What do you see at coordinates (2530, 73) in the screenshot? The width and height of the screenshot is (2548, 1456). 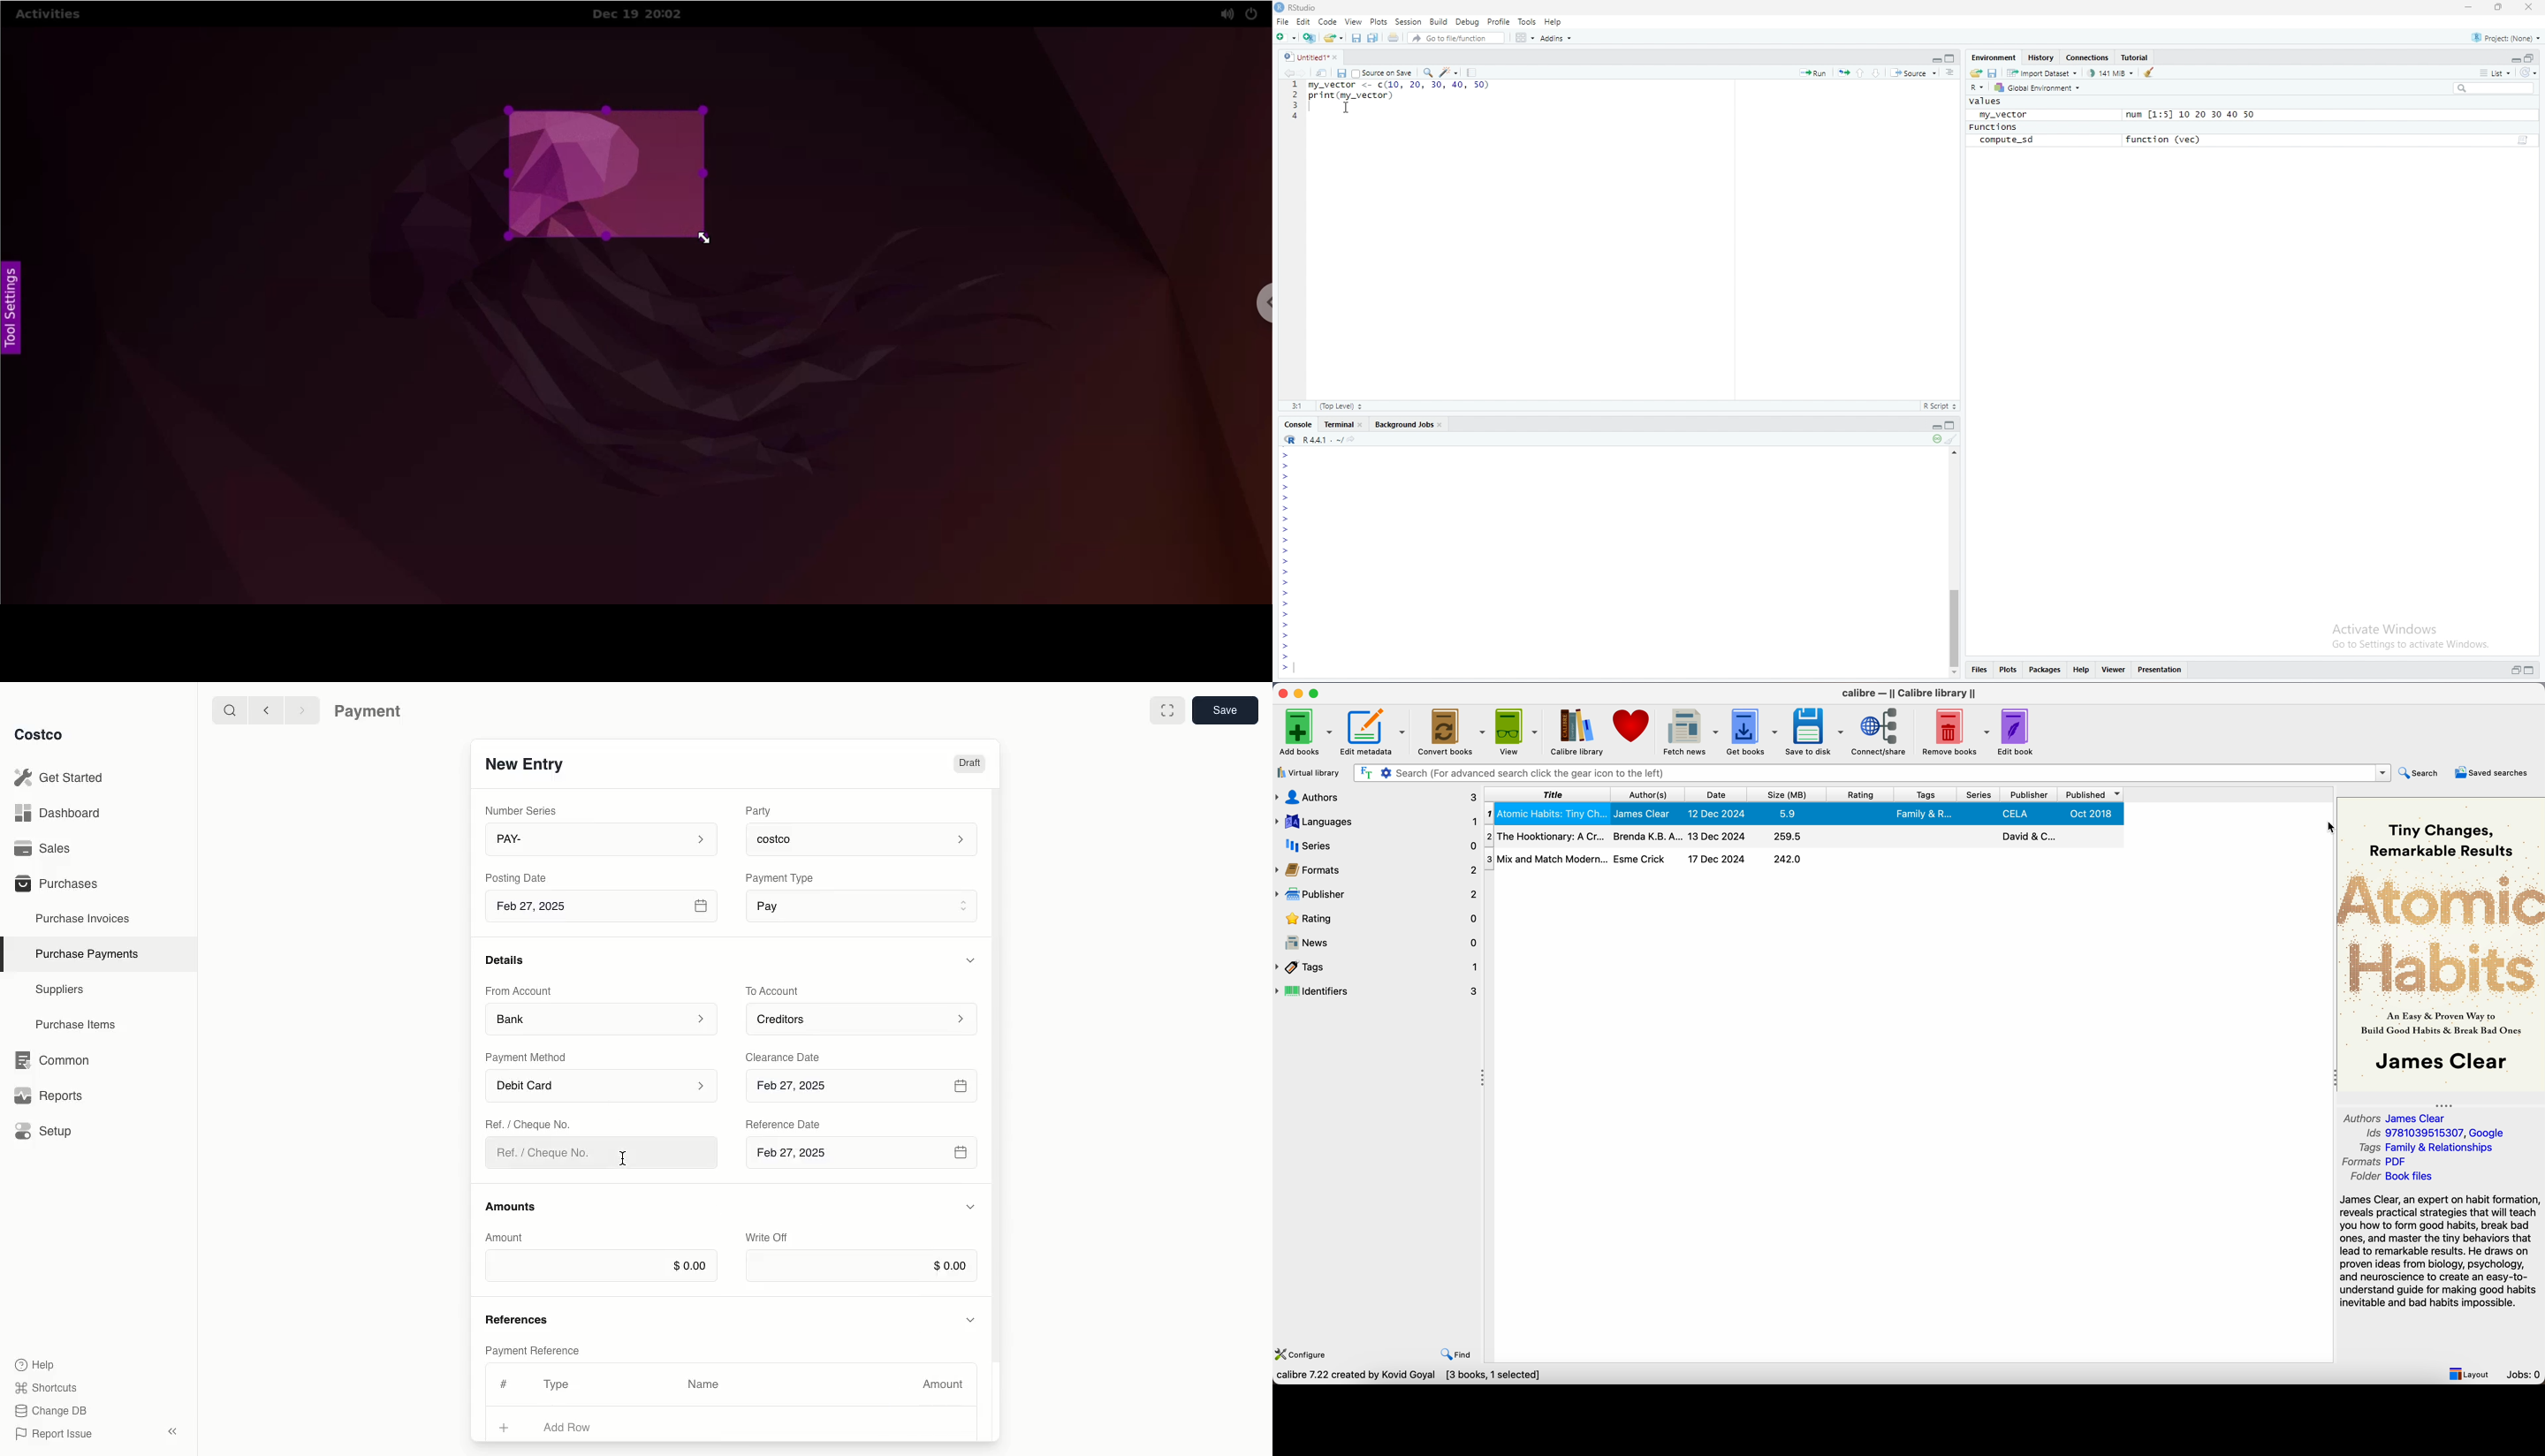 I see `Refresh the list of the objects in the environment` at bounding box center [2530, 73].